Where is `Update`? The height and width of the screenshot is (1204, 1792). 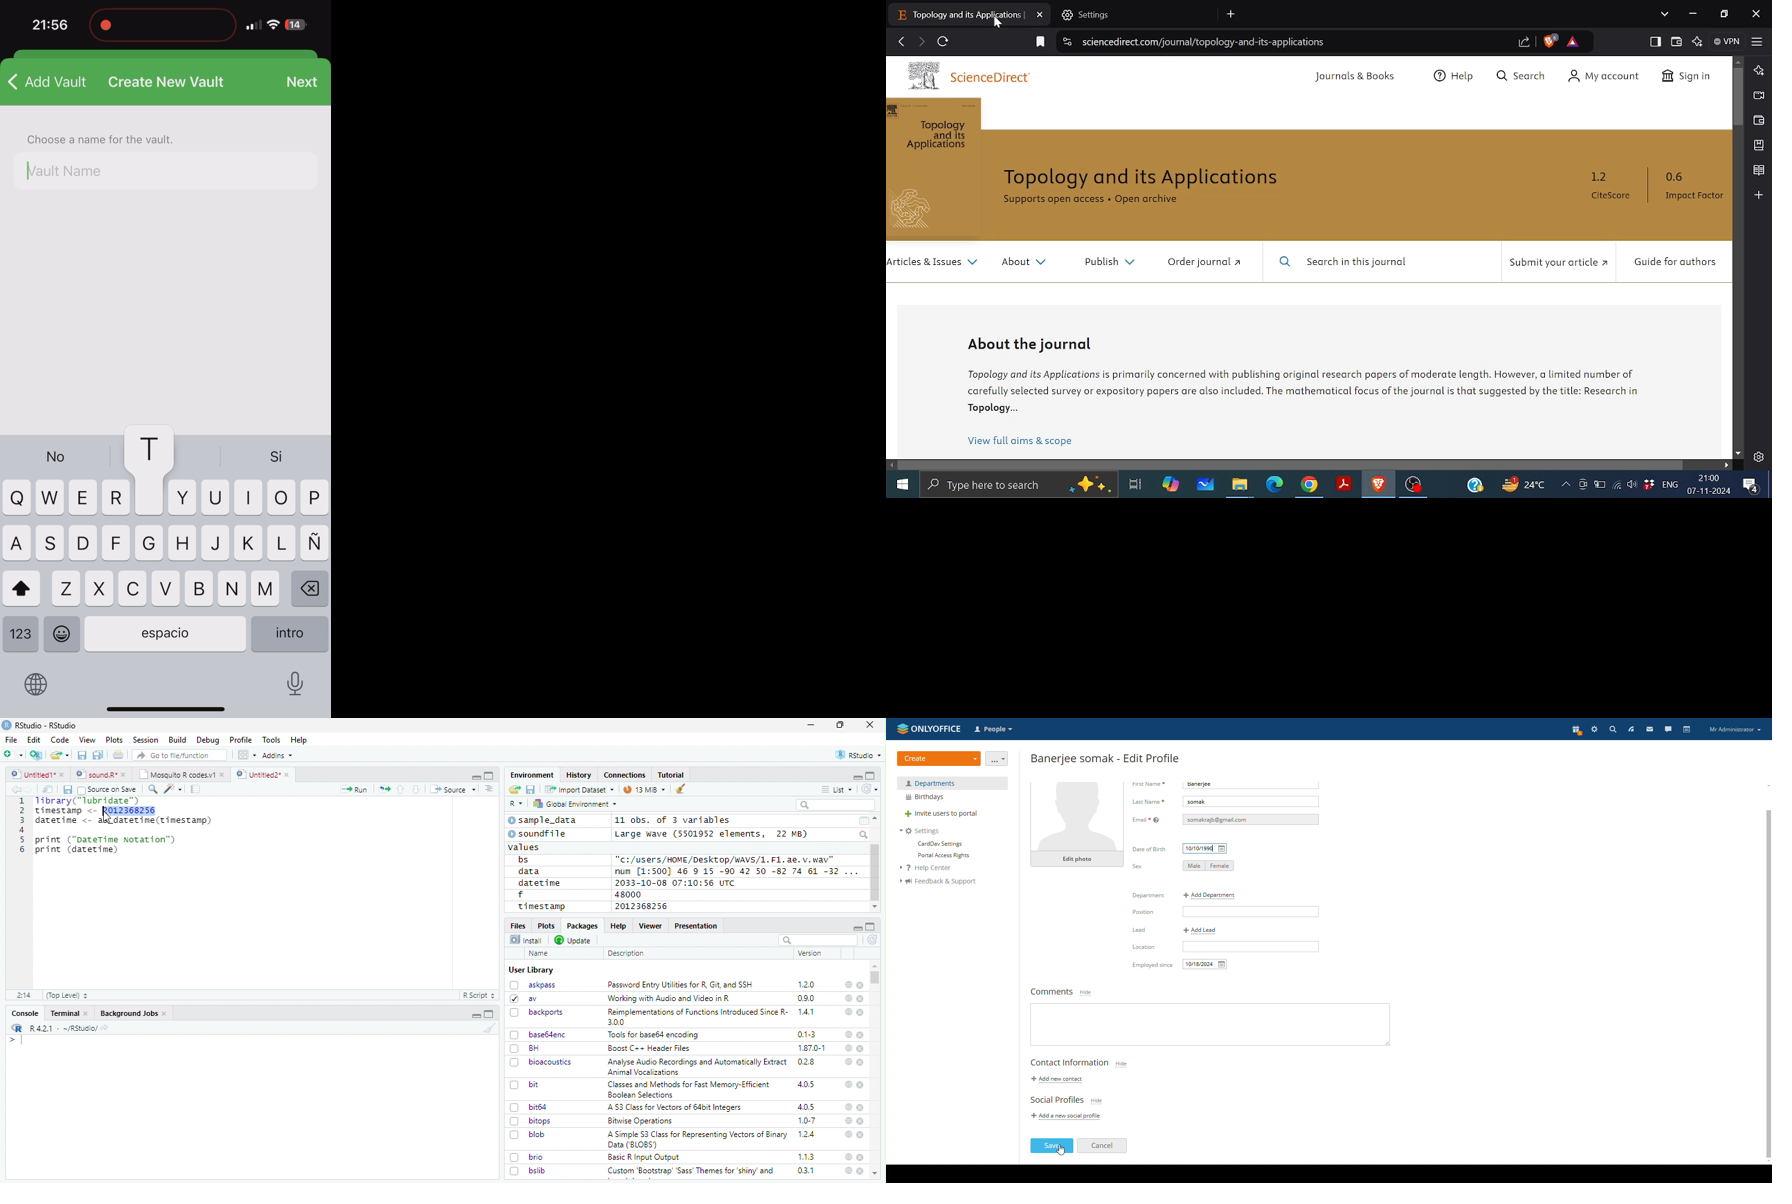
Update is located at coordinates (574, 940).